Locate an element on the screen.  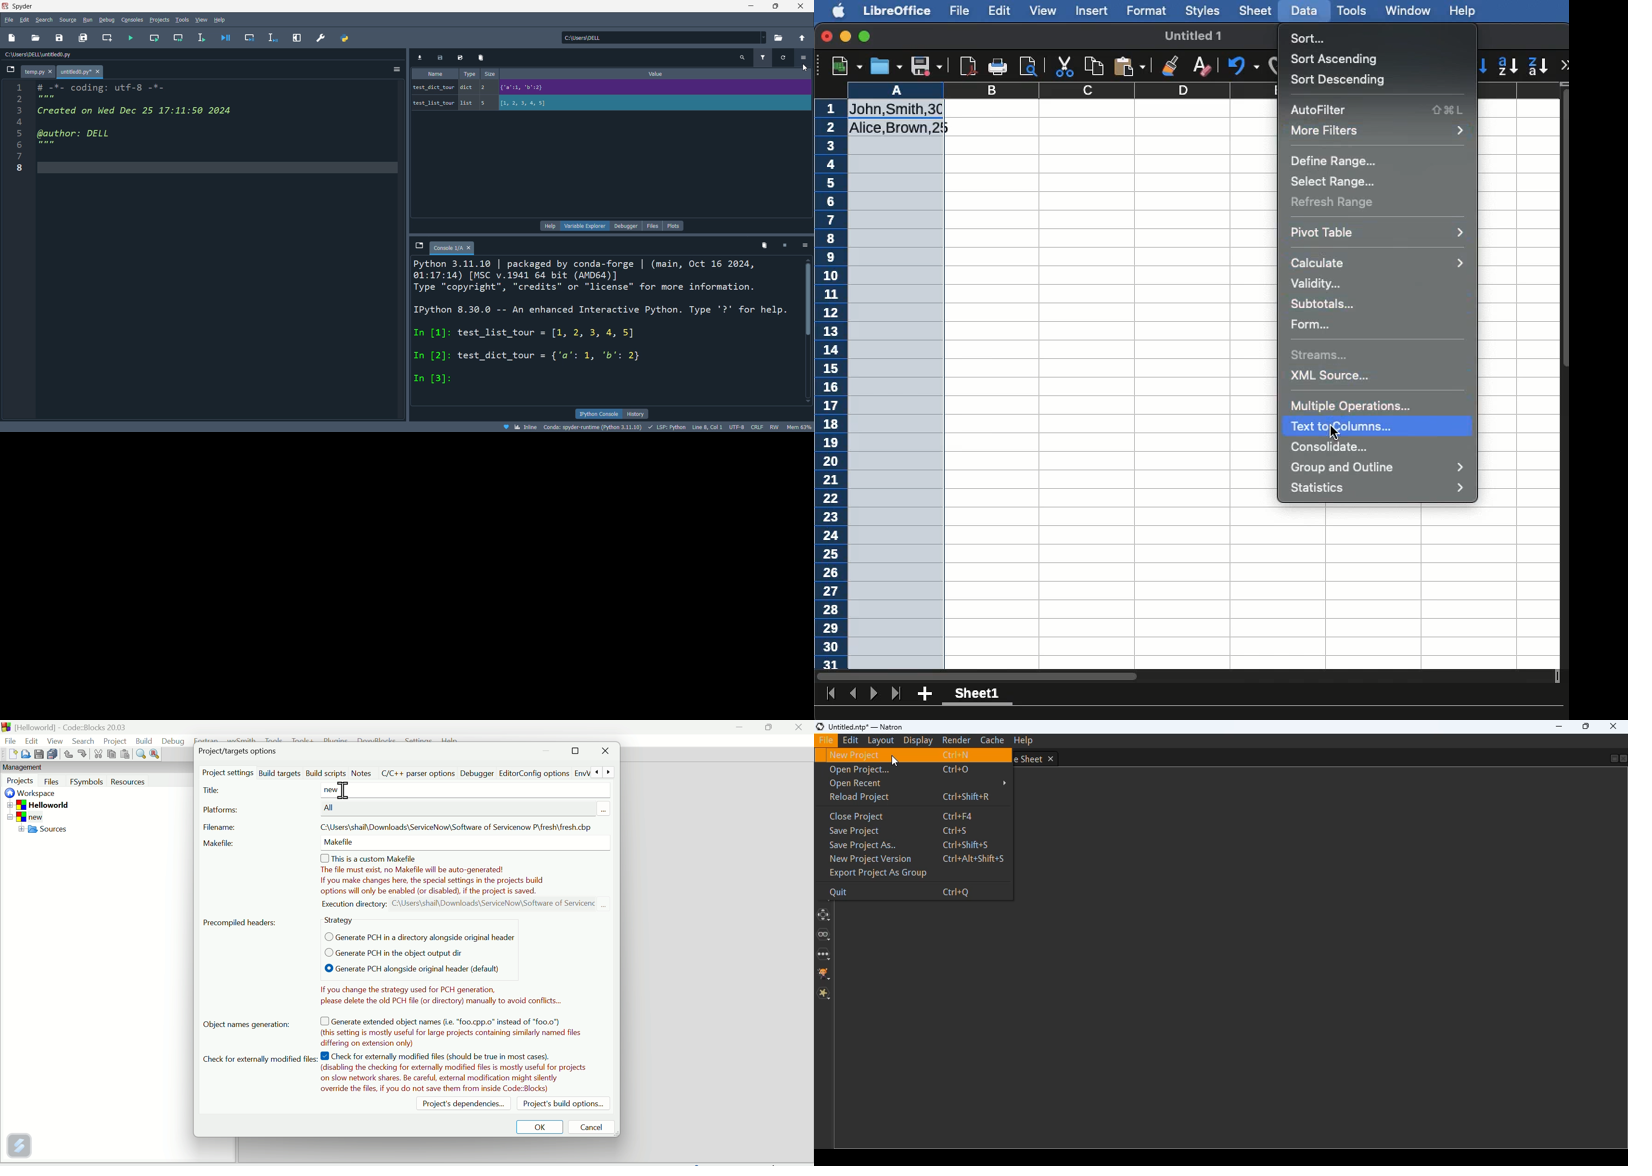
expand pane is located at coordinates (297, 37).